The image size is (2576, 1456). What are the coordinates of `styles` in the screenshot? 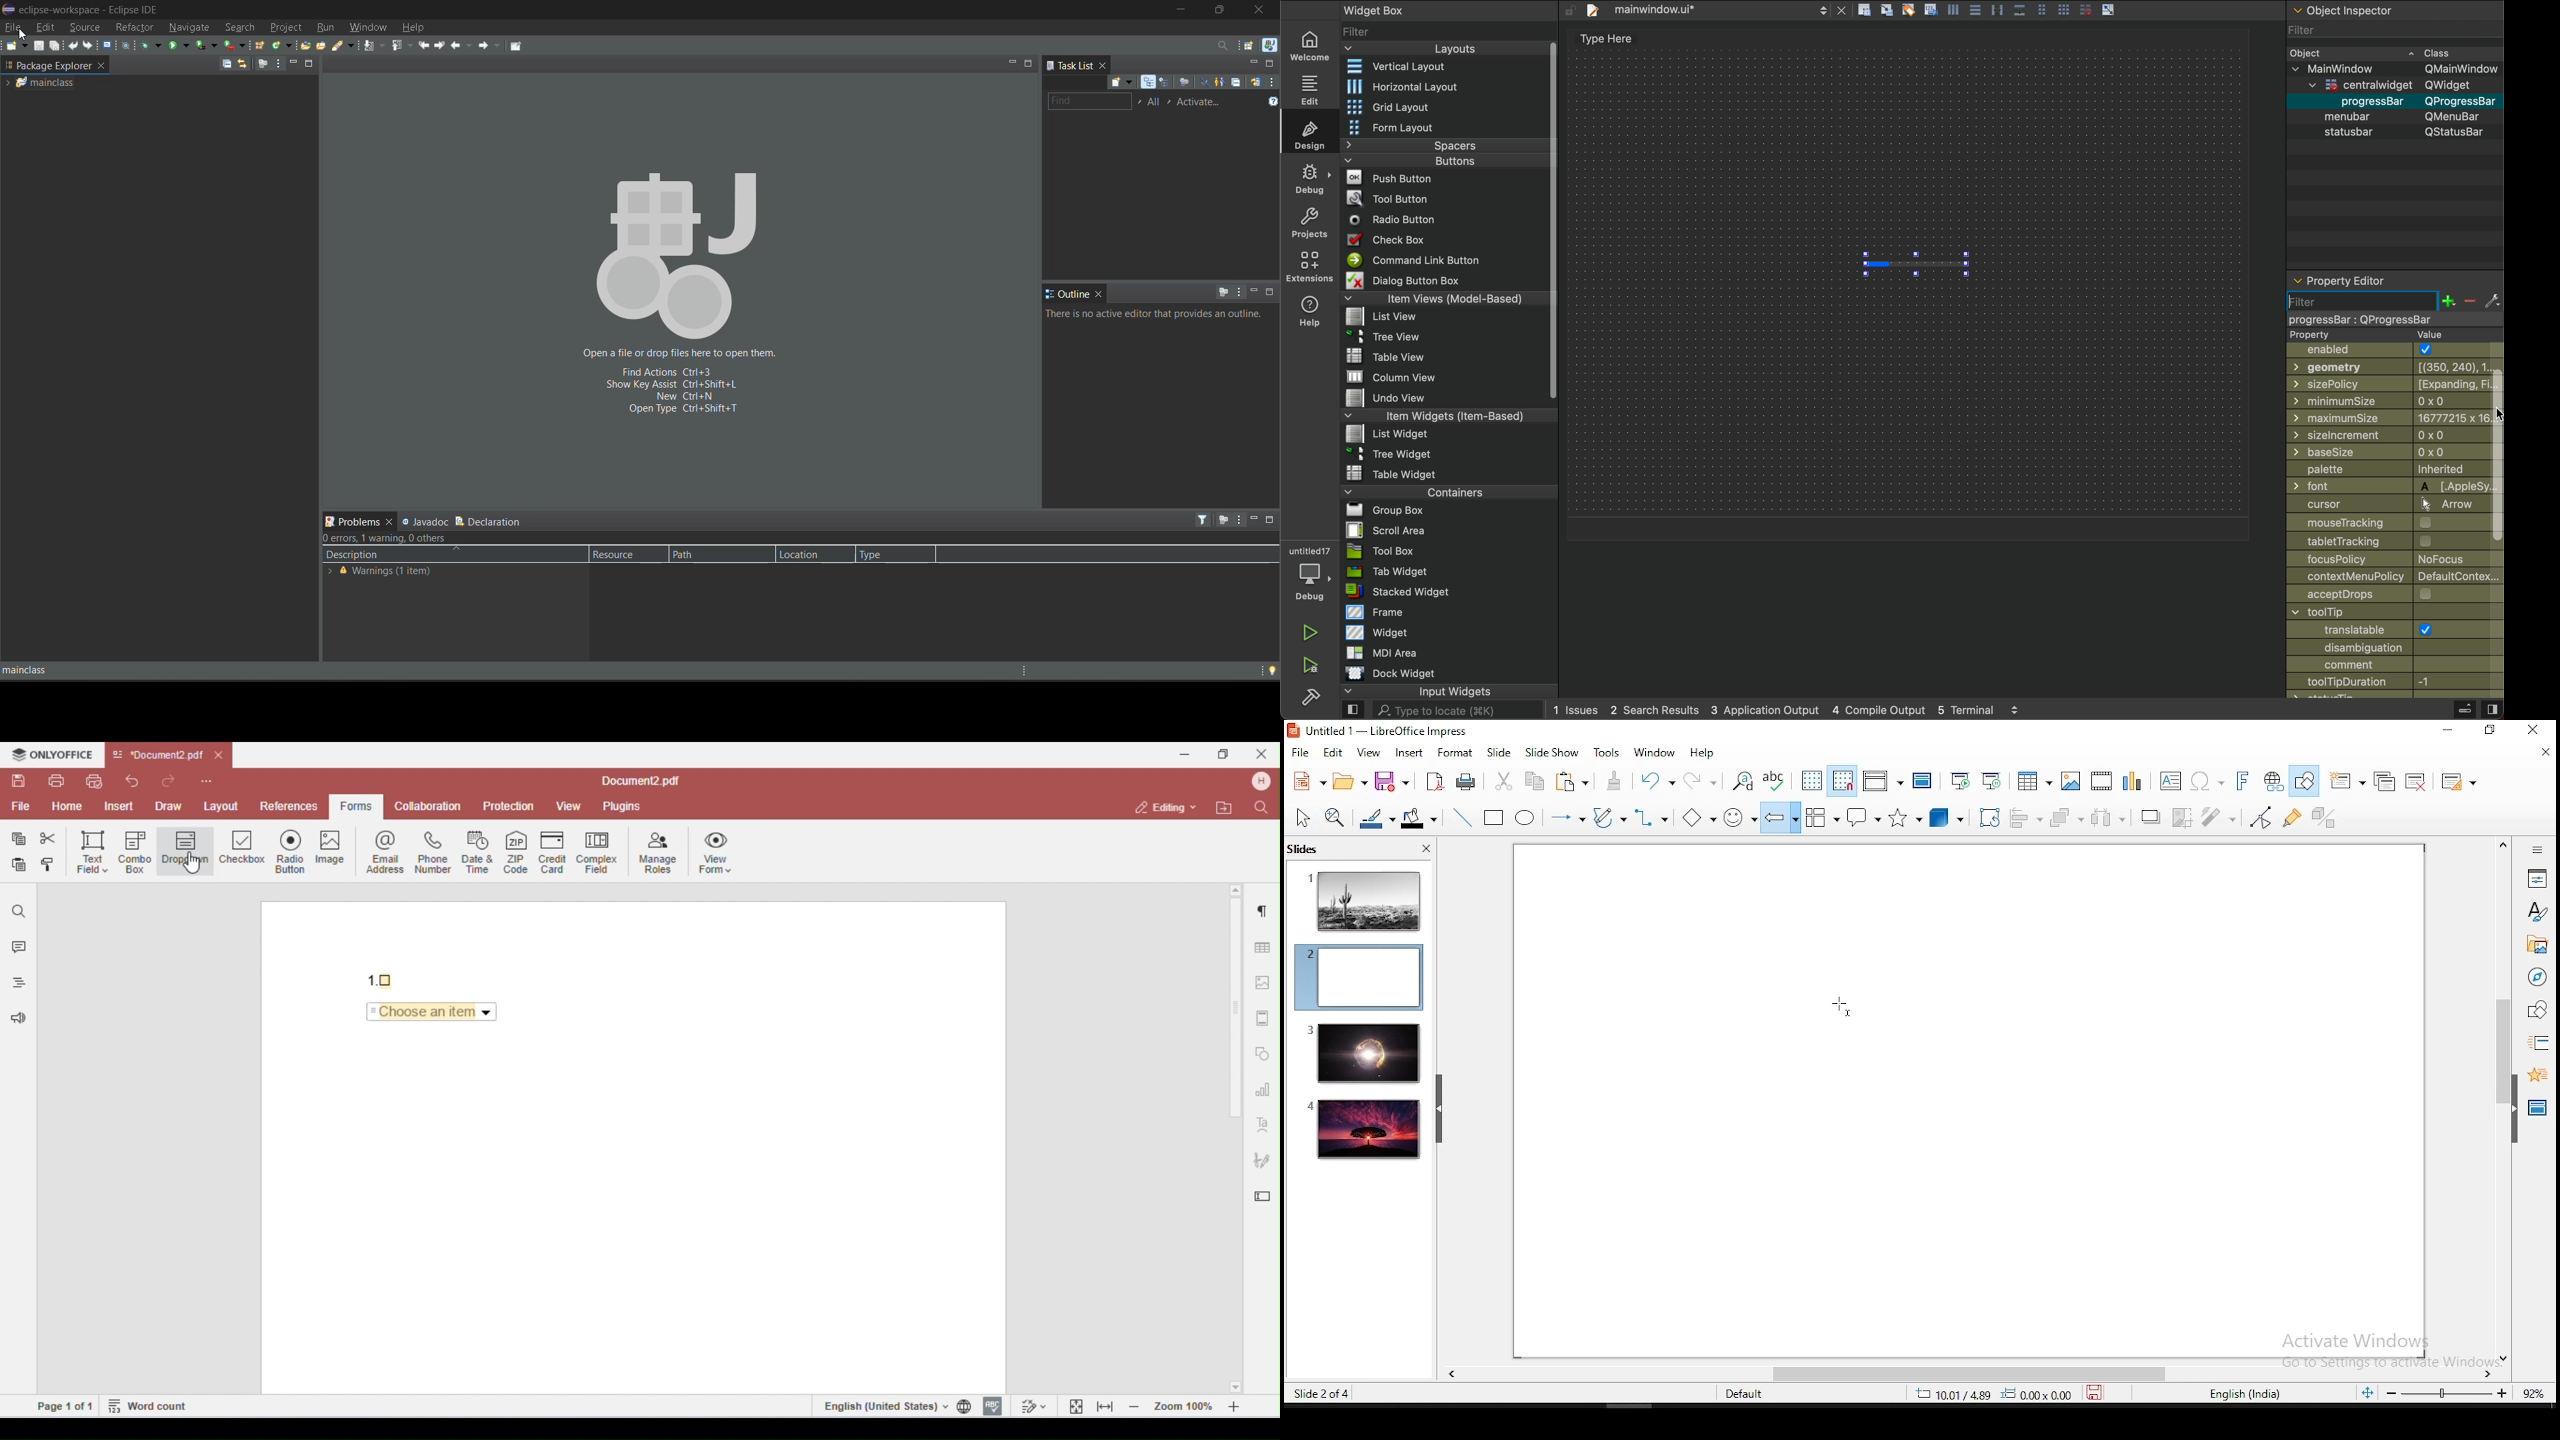 It's located at (2537, 911).